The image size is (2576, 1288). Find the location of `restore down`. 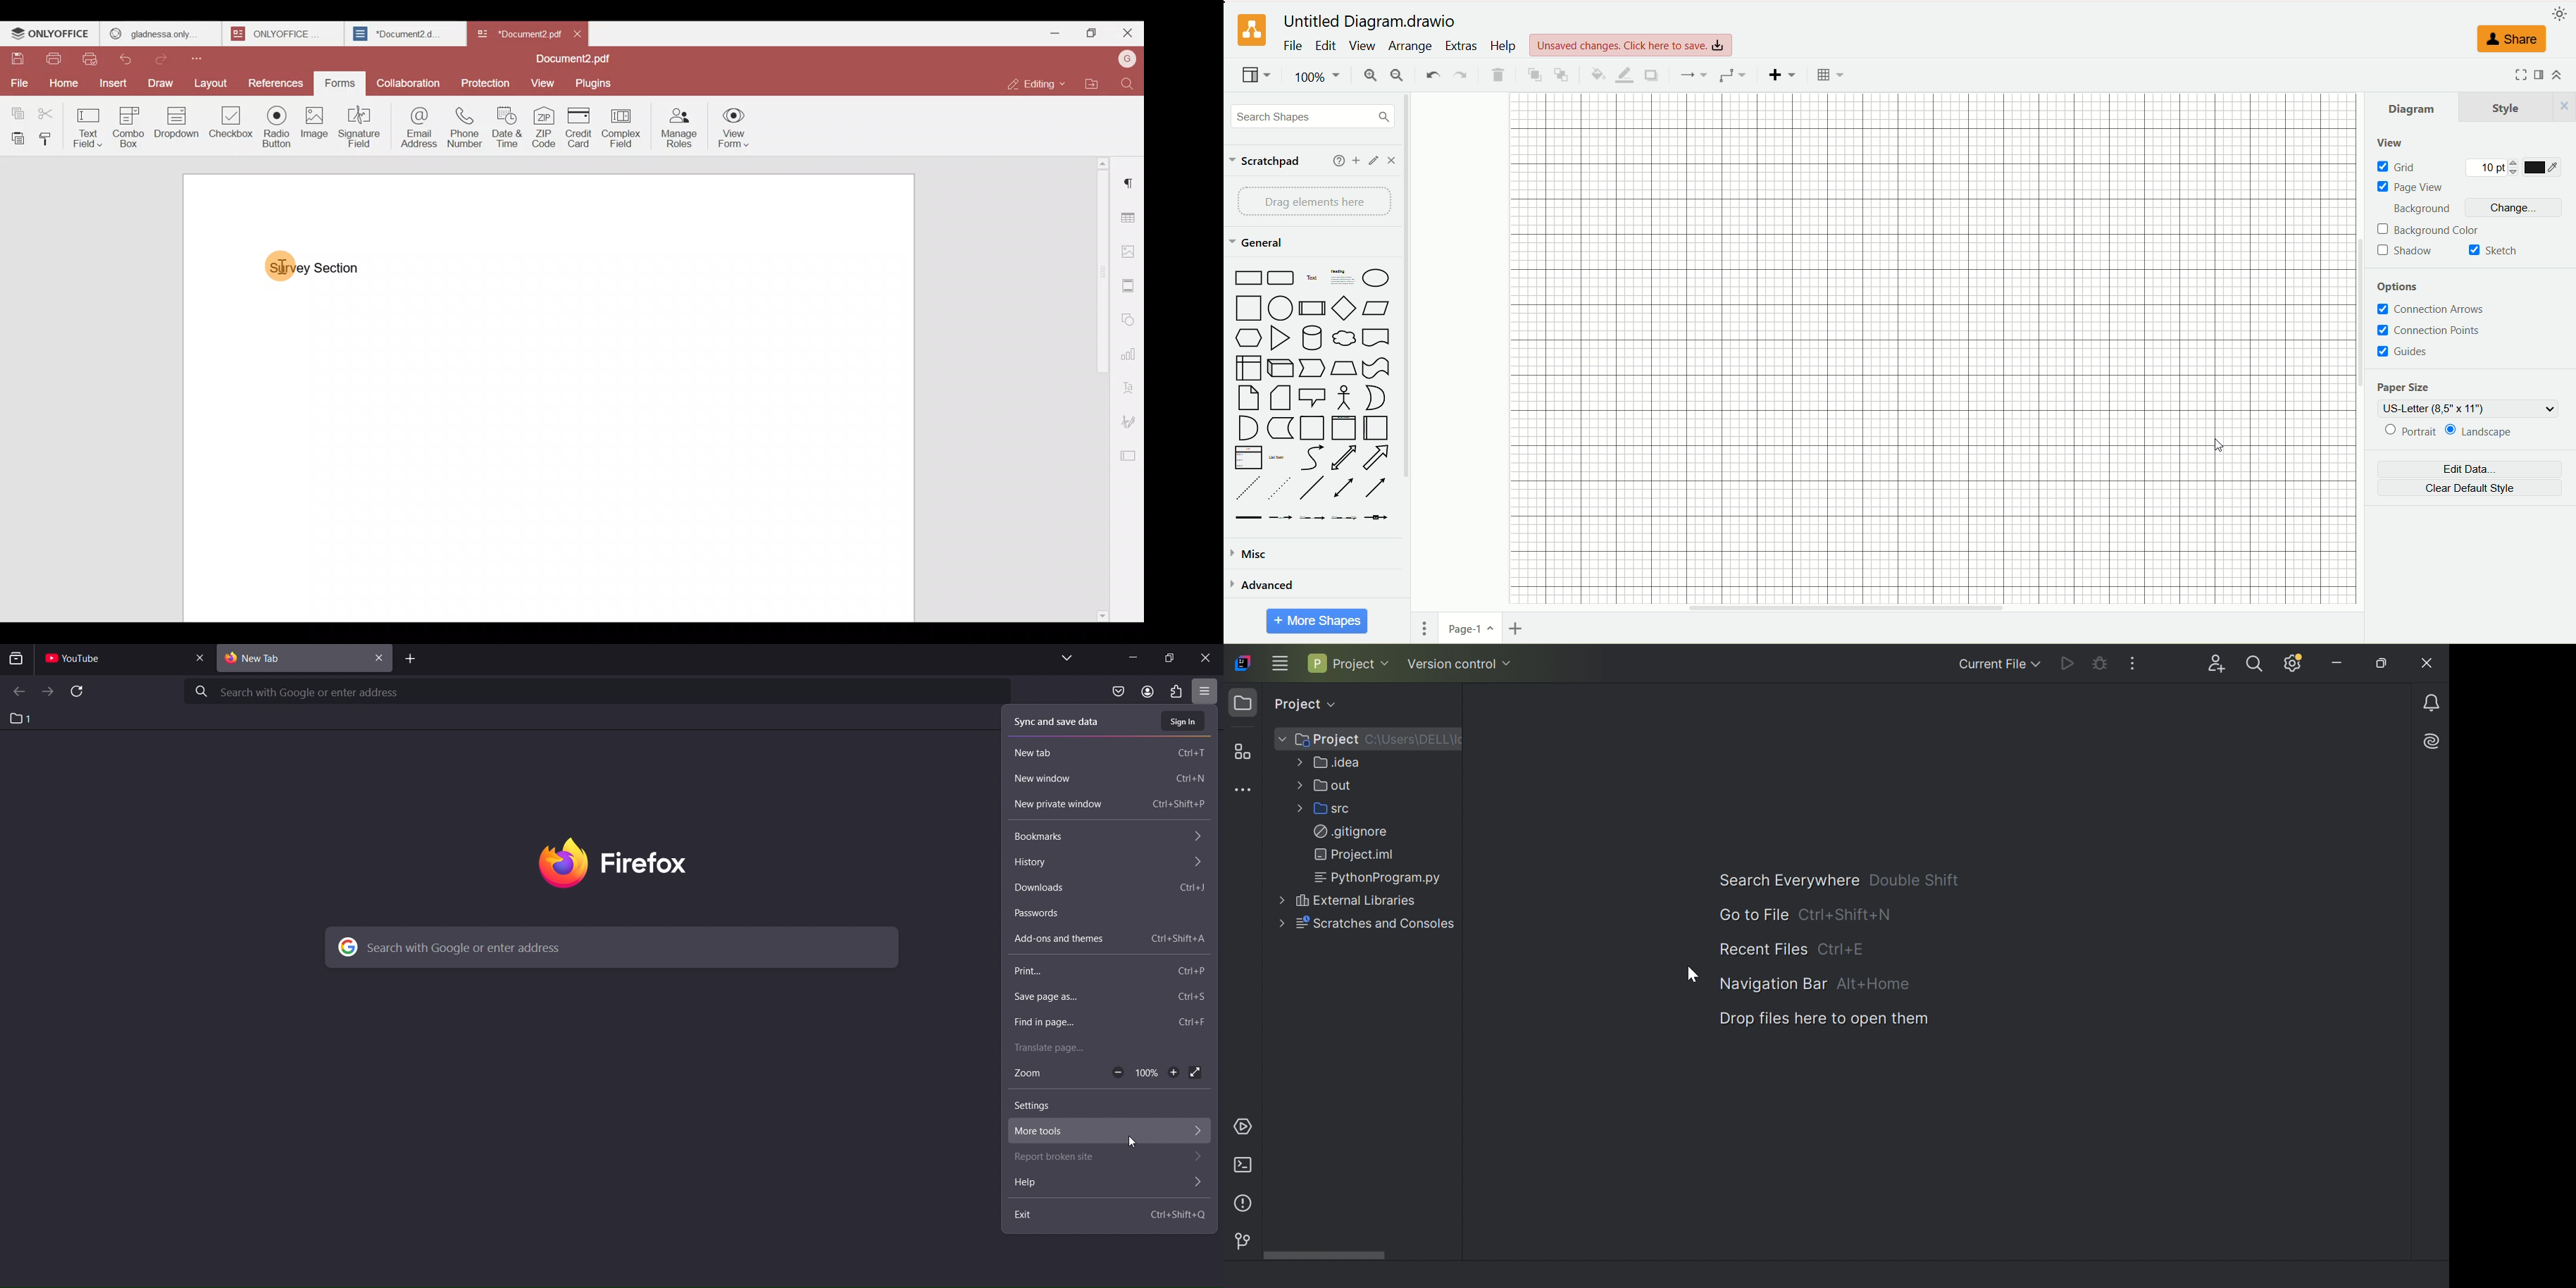

restore down is located at coordinates (1172, 658).